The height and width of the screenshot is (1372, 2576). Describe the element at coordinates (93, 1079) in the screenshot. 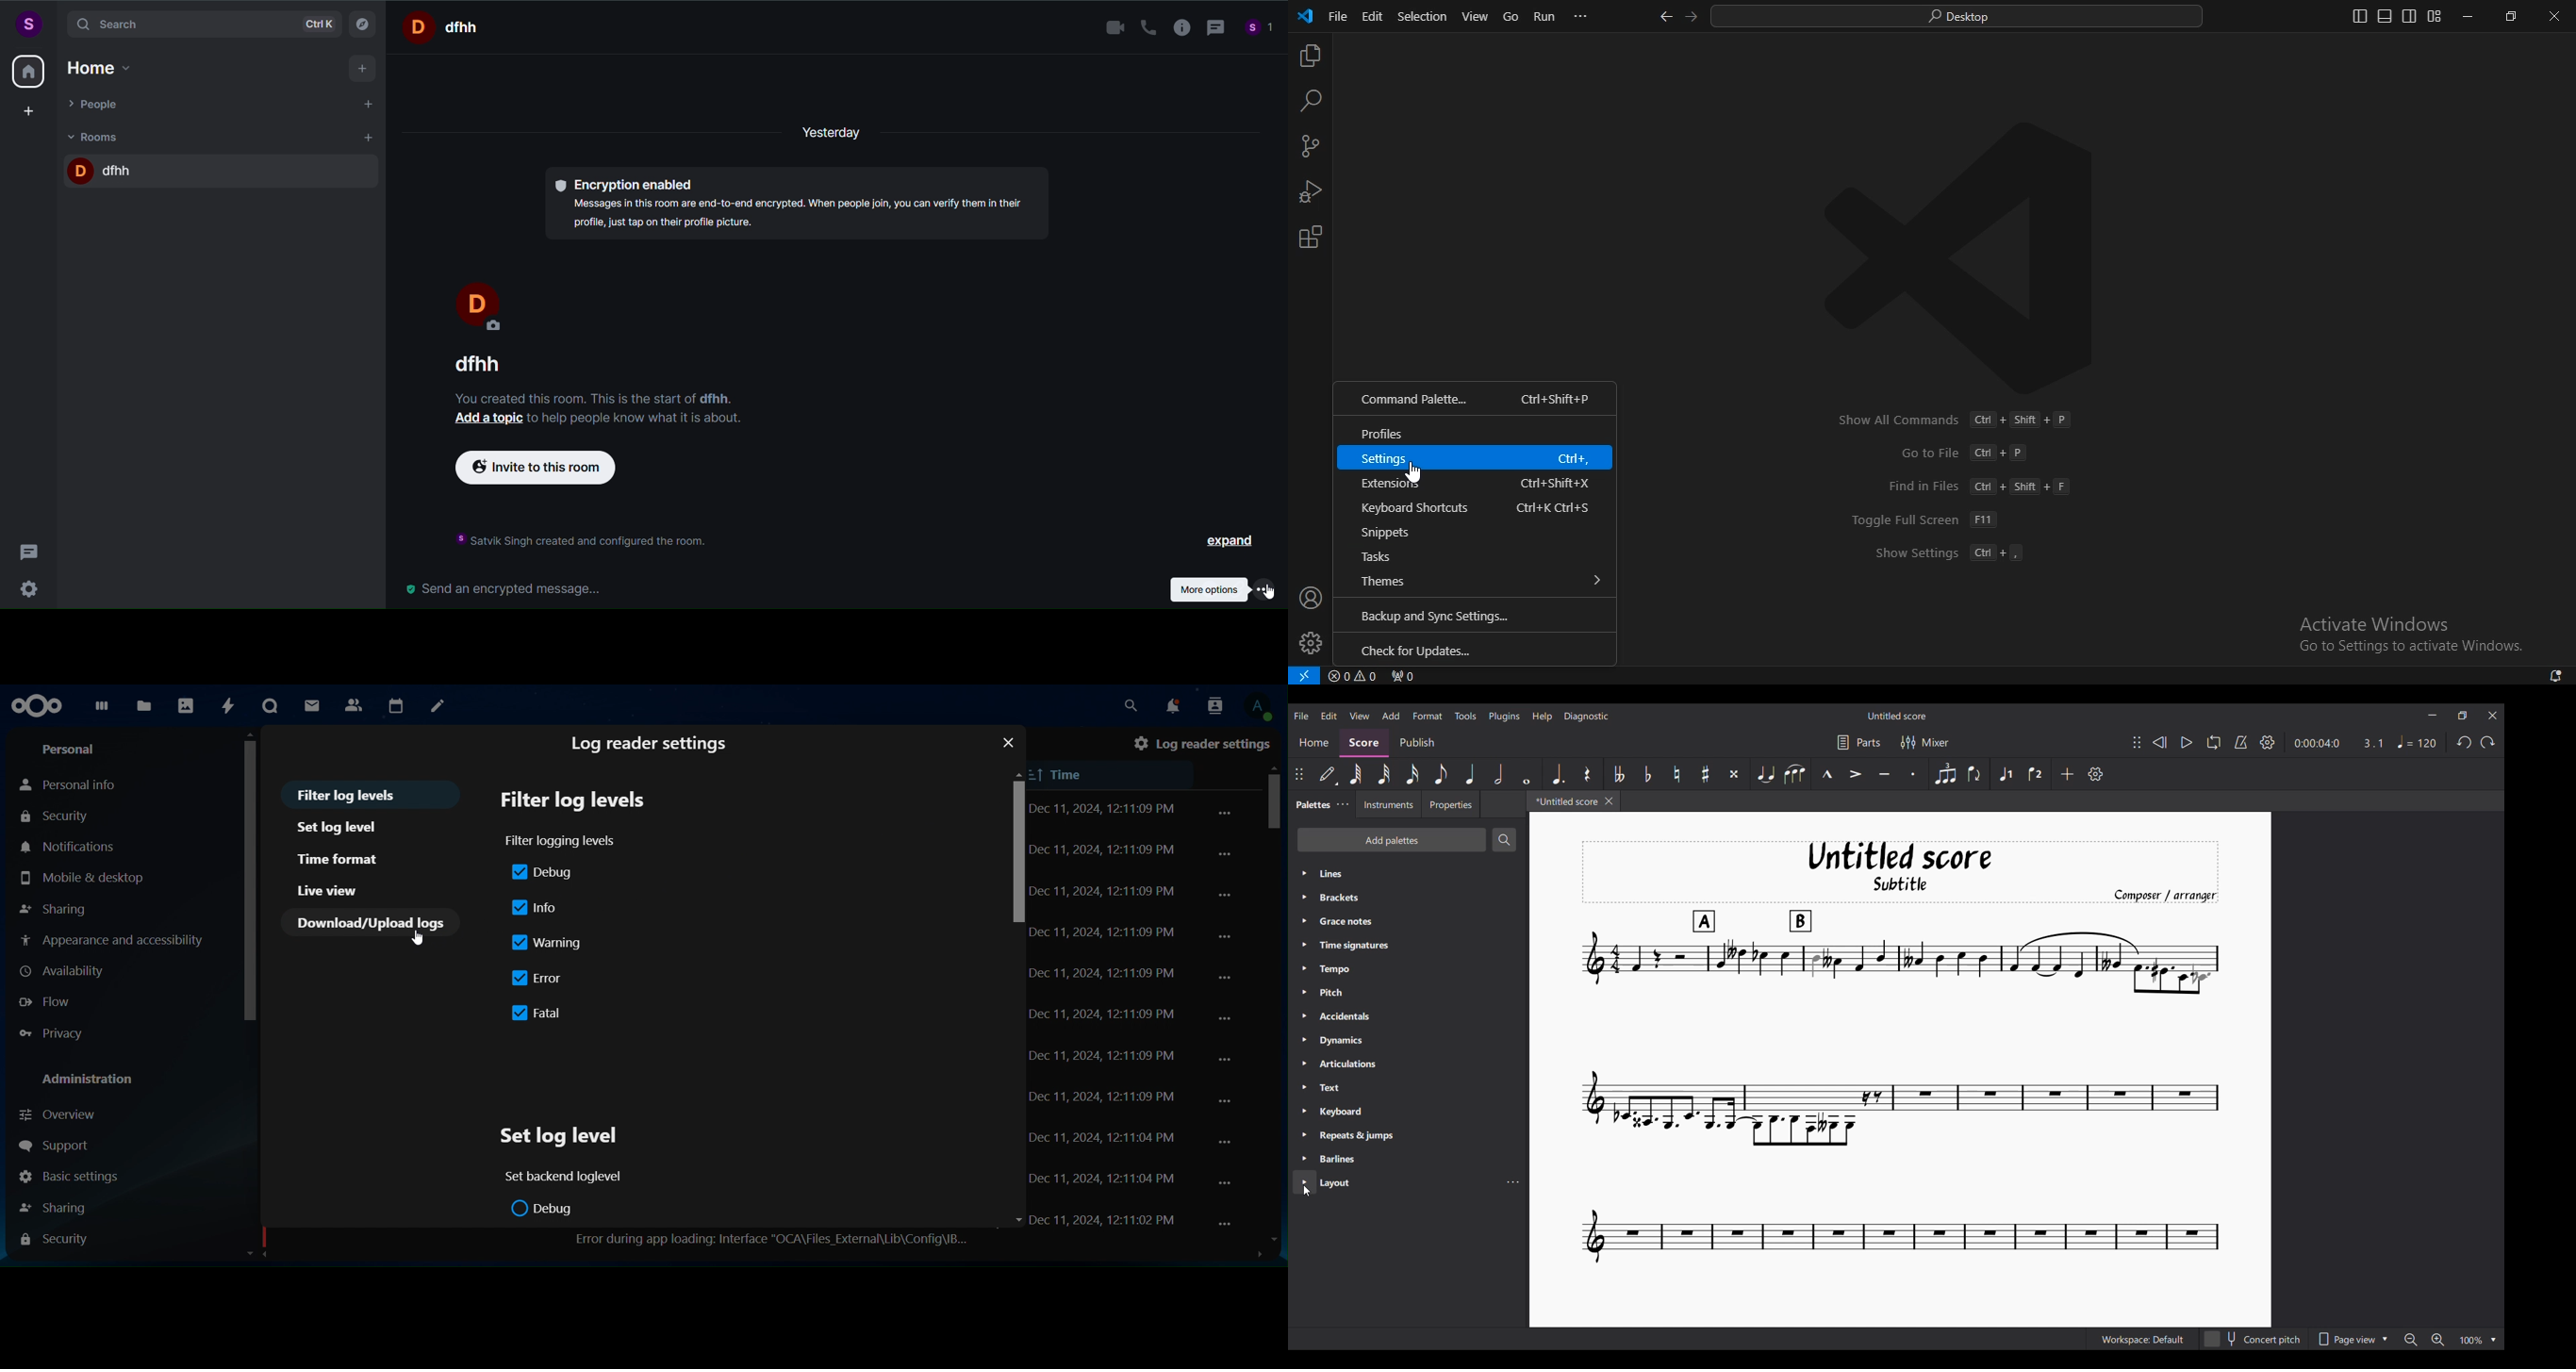

I see `administration` at that location.